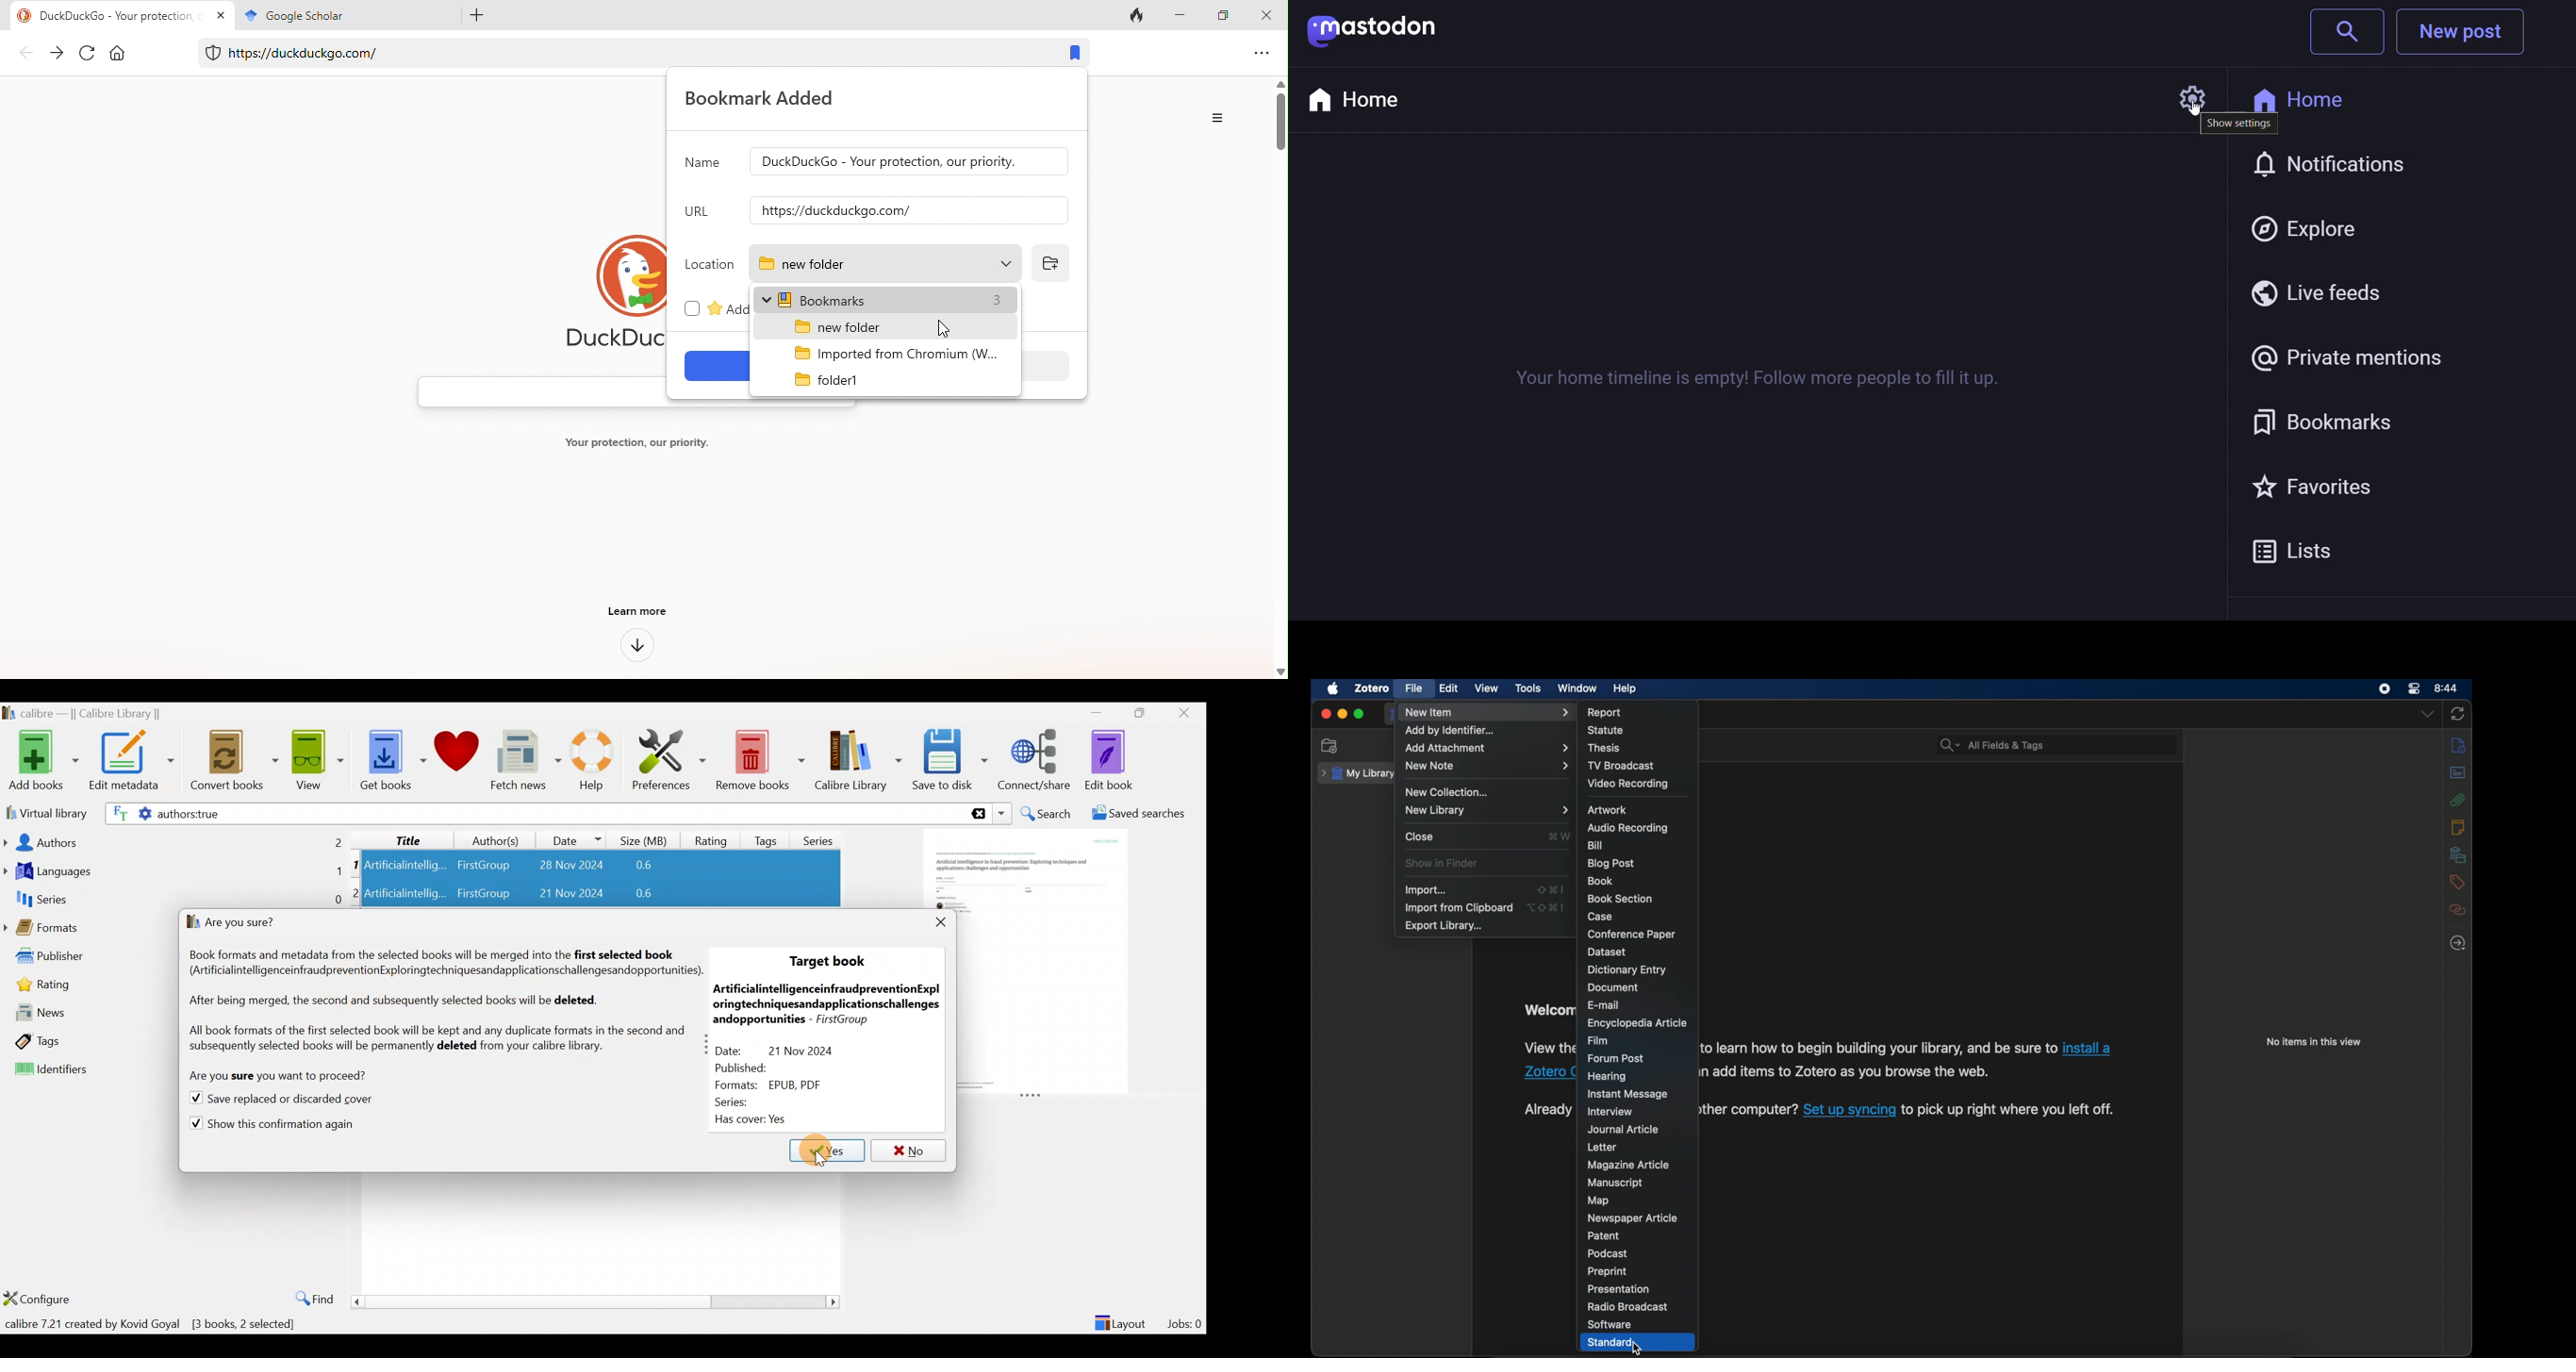  I want to click on 1, so click(356, 866).